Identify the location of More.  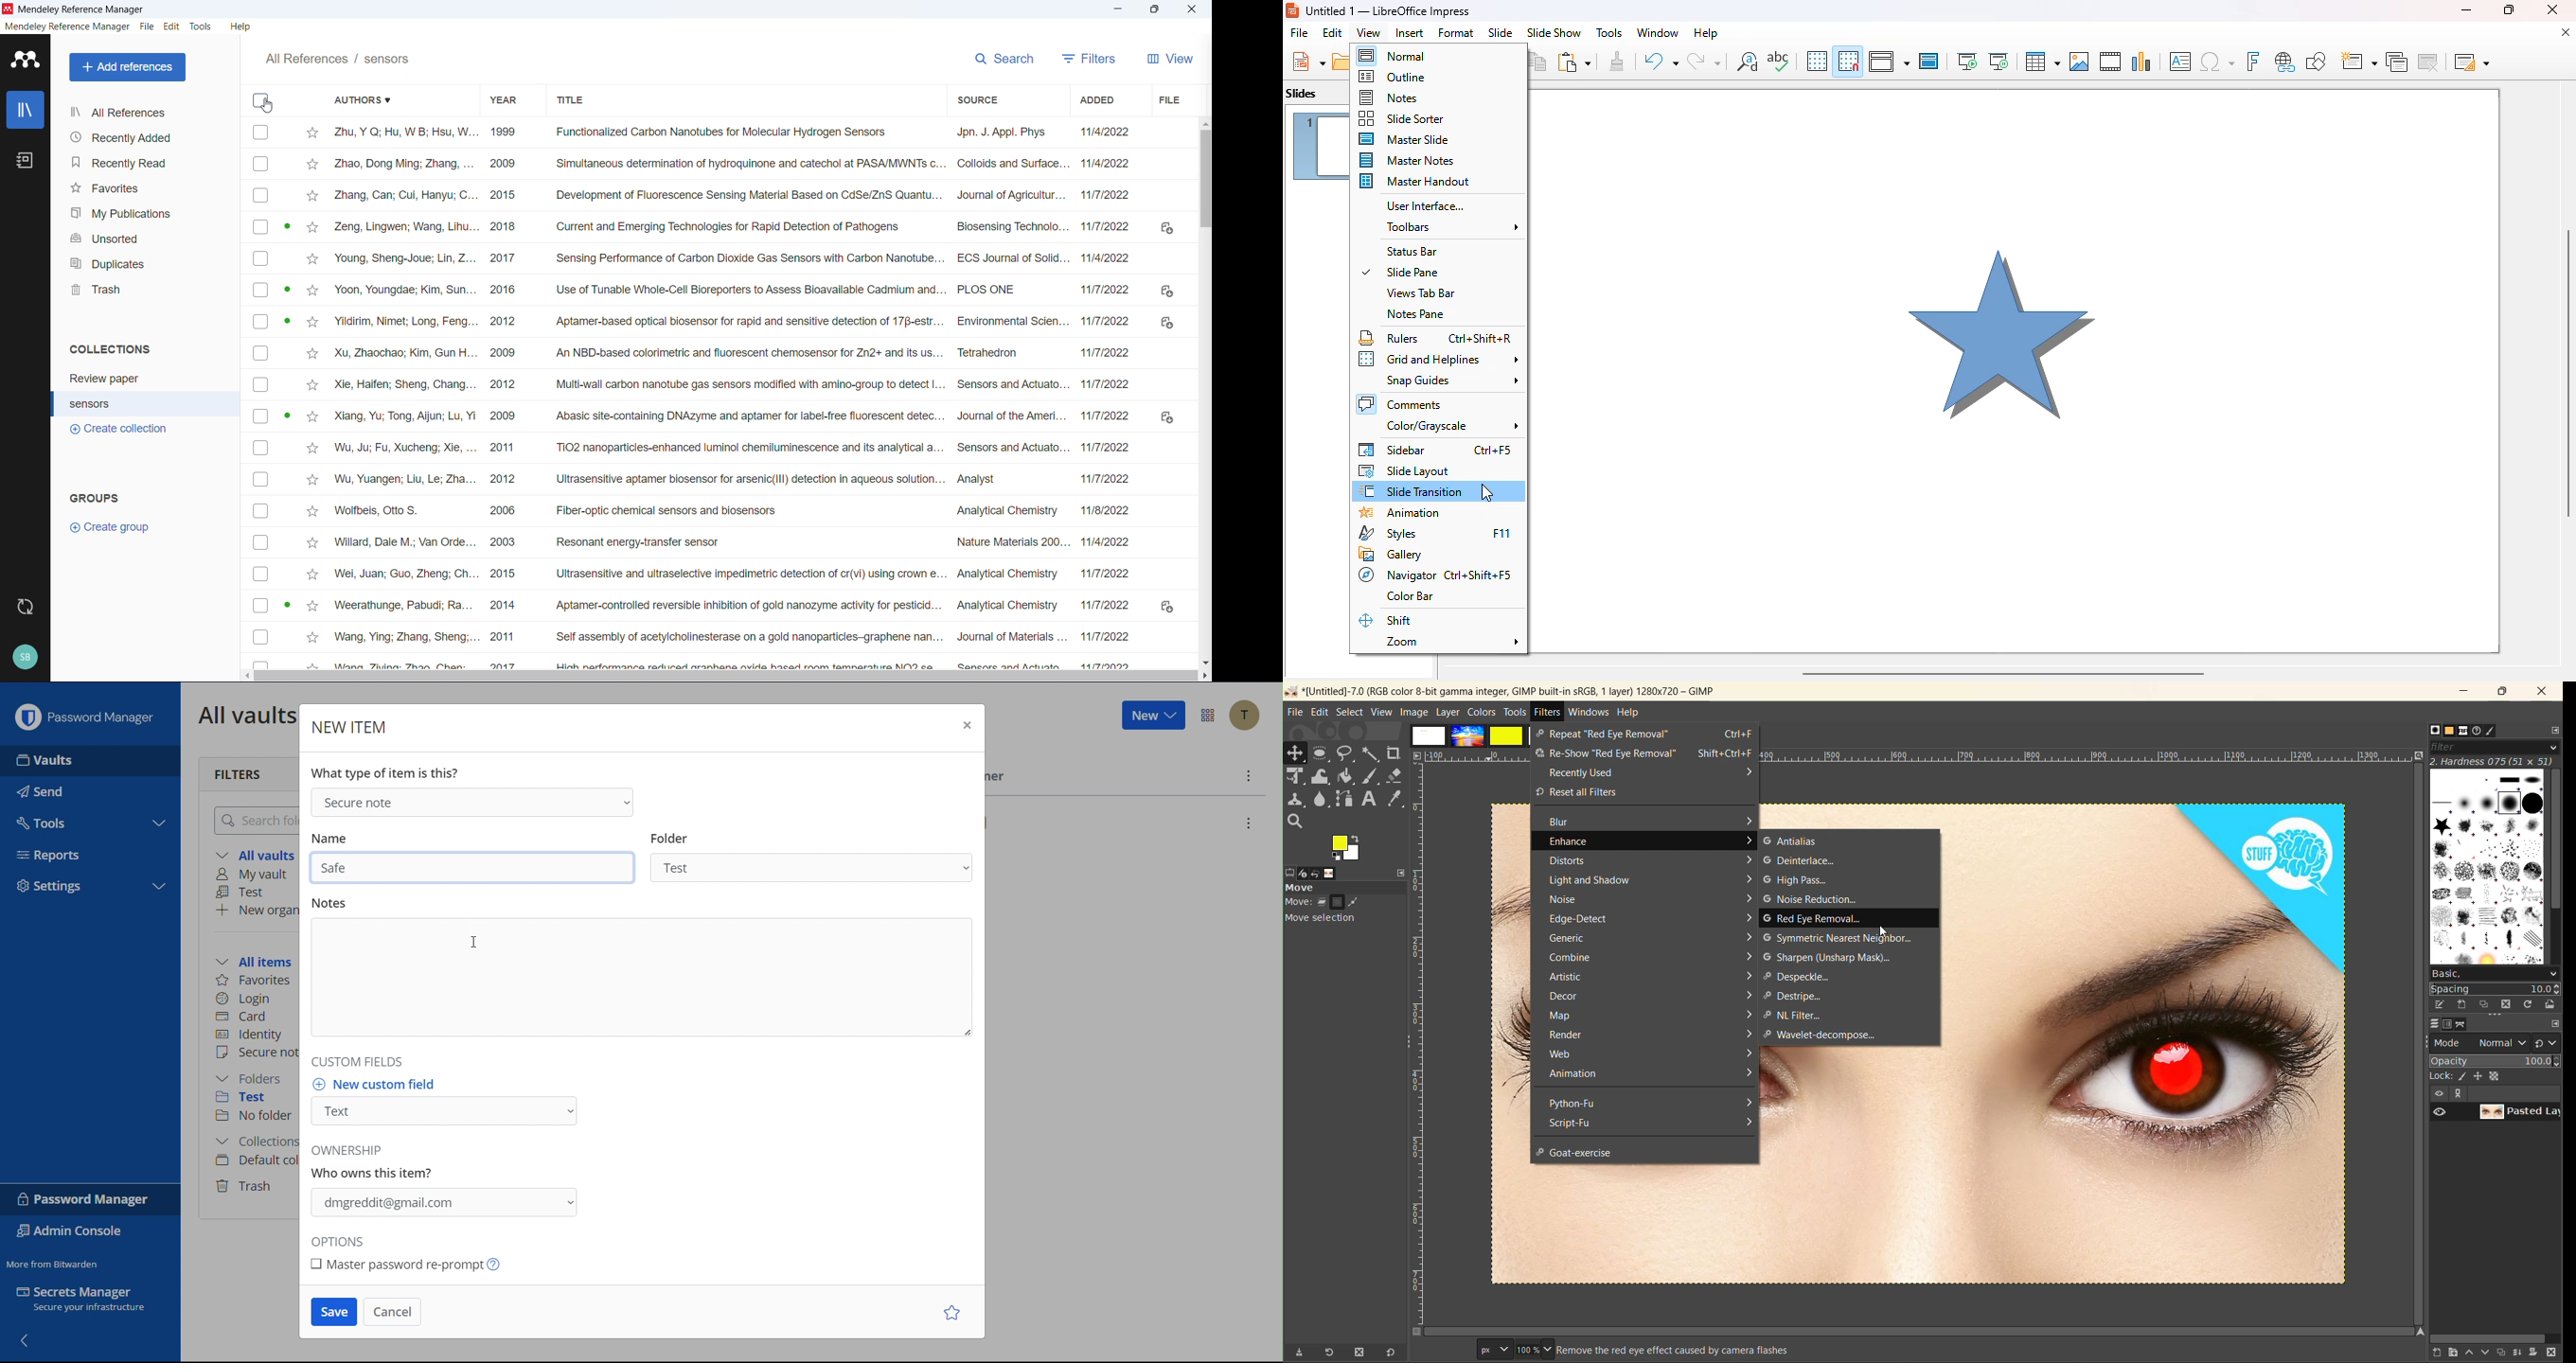
(1247, 776).